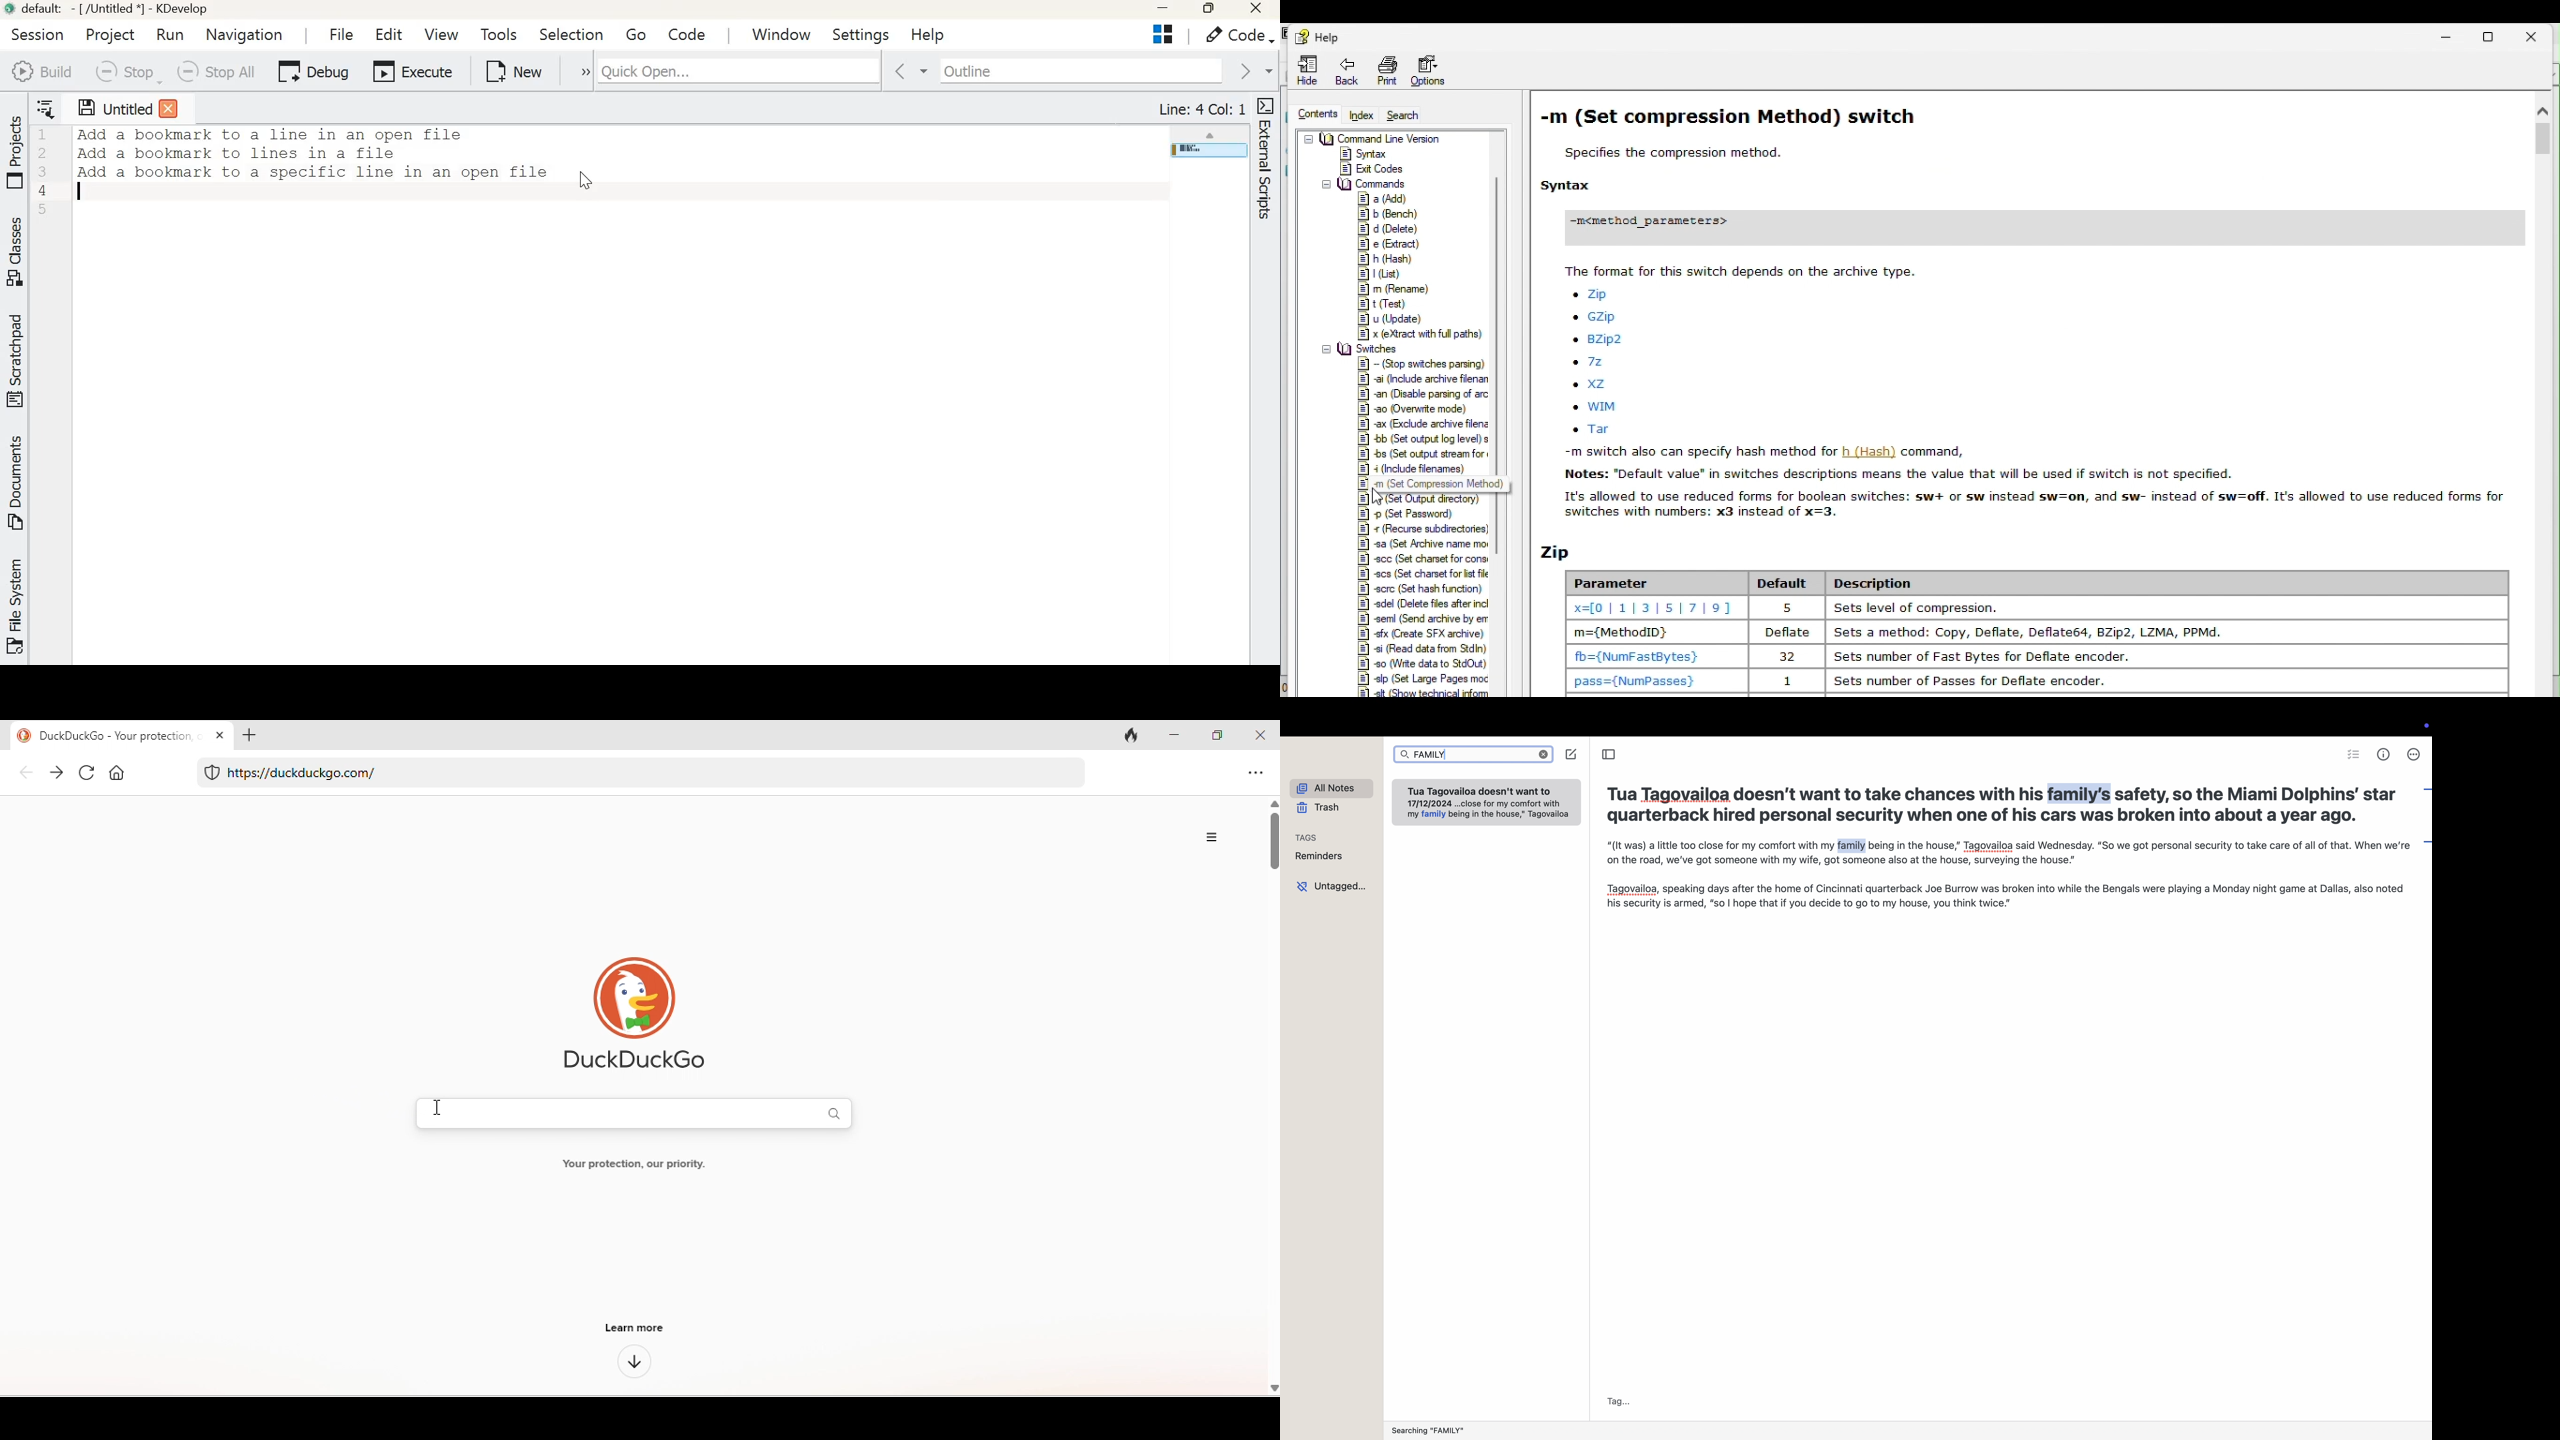 The width and height of the screenshot is (2576, 1456). I want to click on Set compression method page, so click(2024, 190).